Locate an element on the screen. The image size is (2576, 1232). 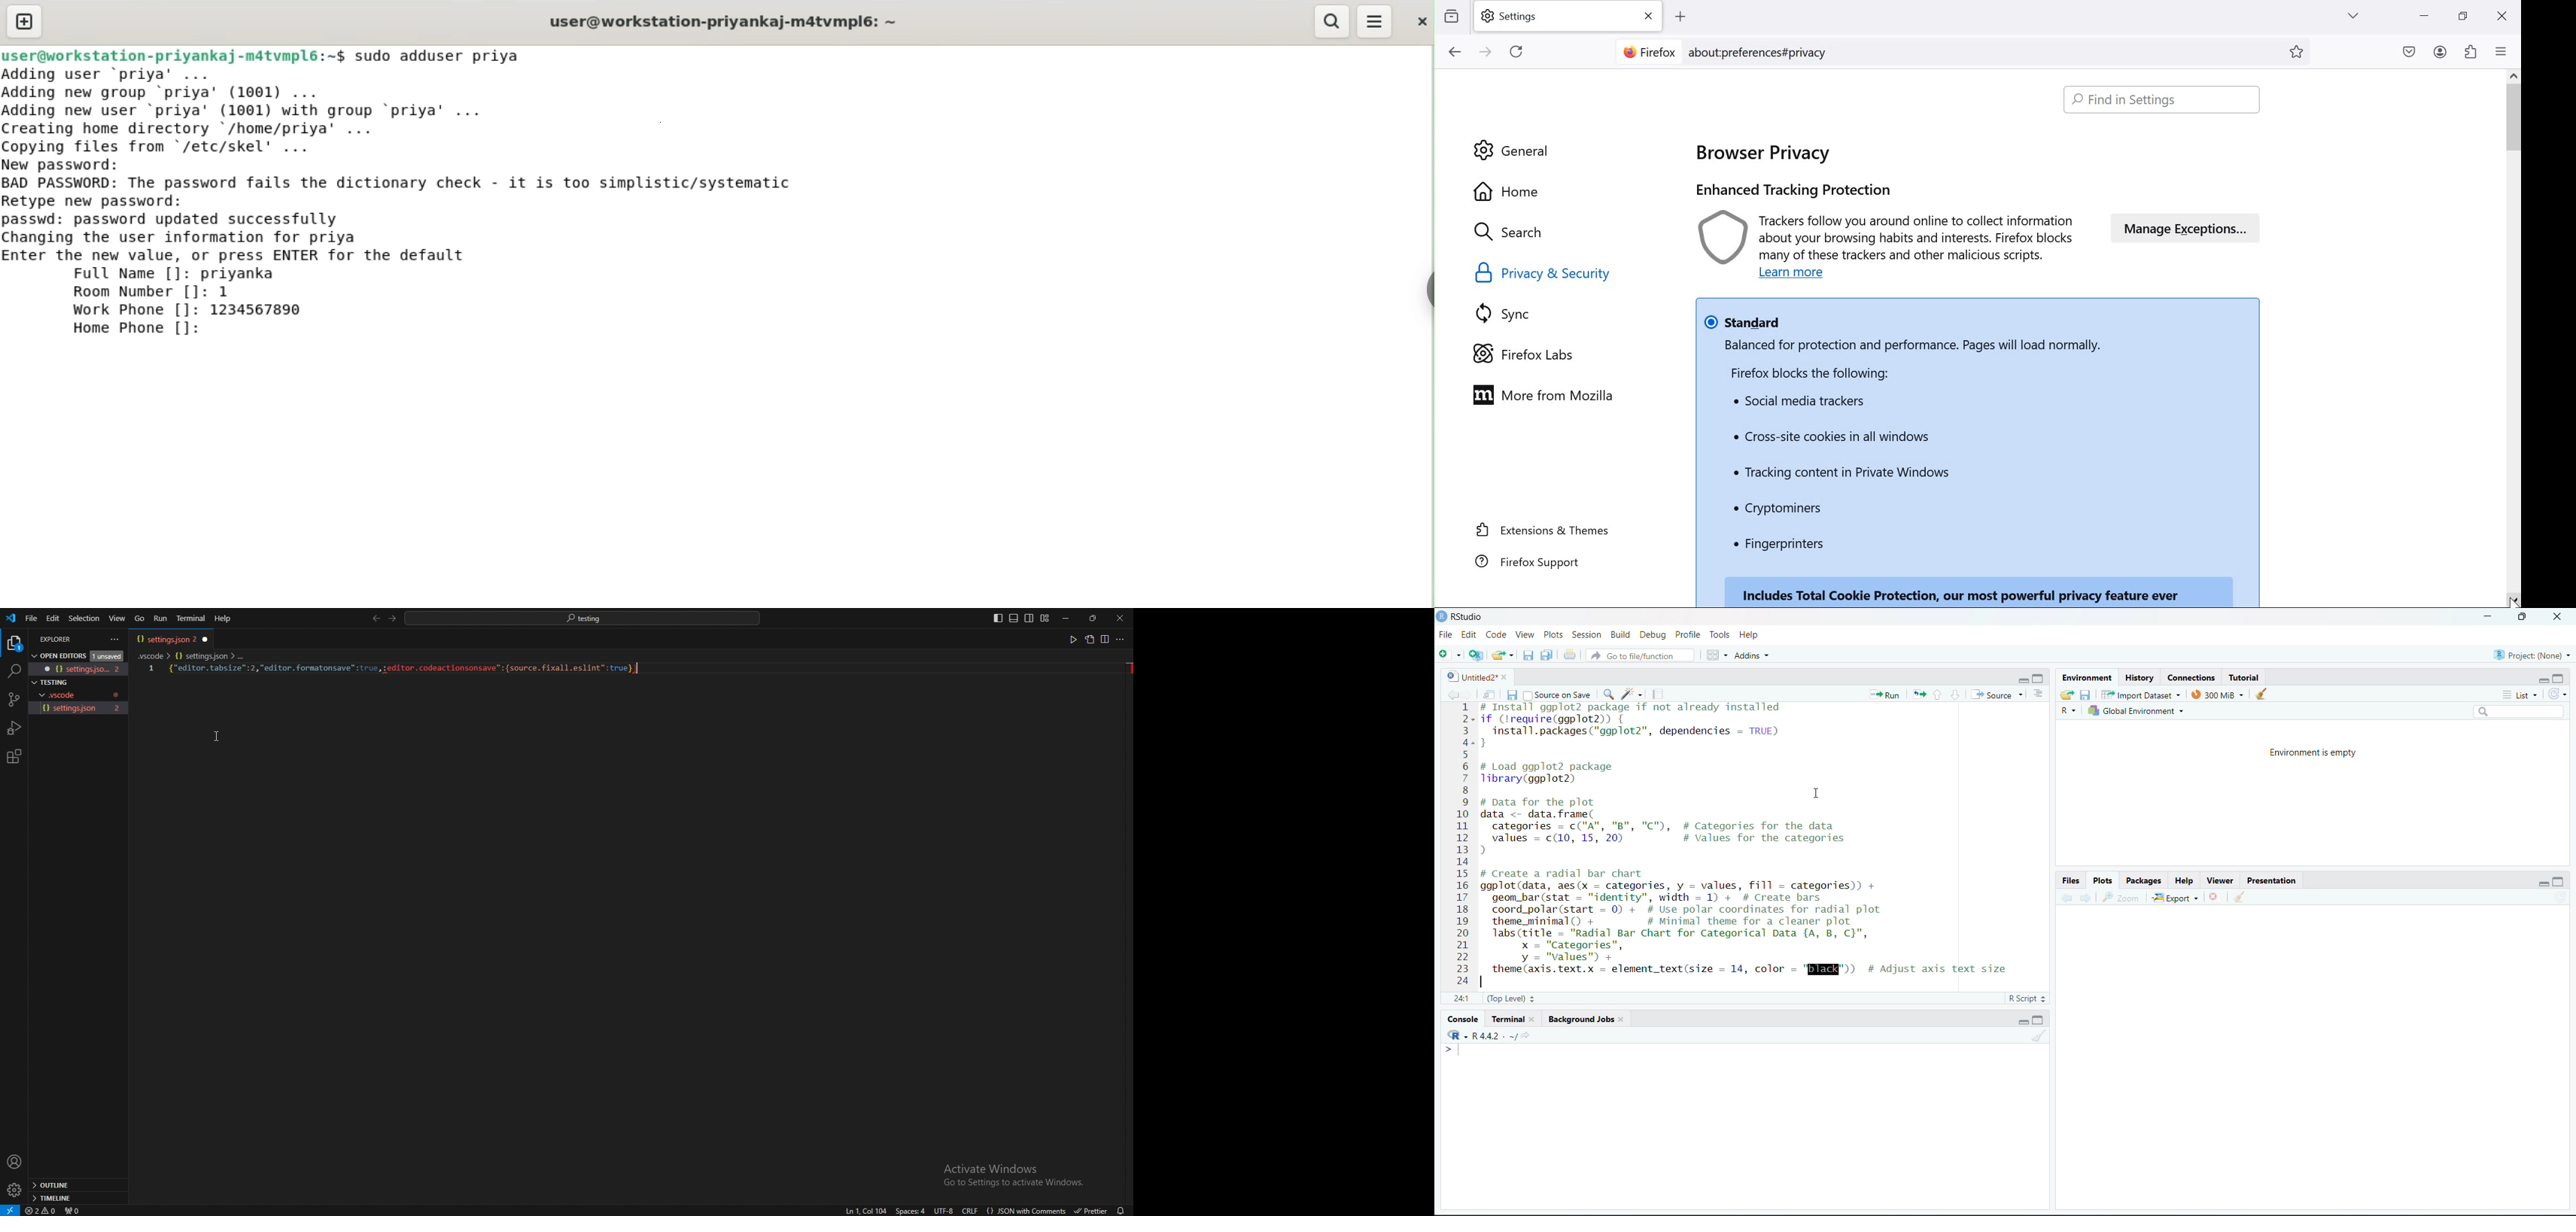
go forward is located at coordinates (2087, 900).